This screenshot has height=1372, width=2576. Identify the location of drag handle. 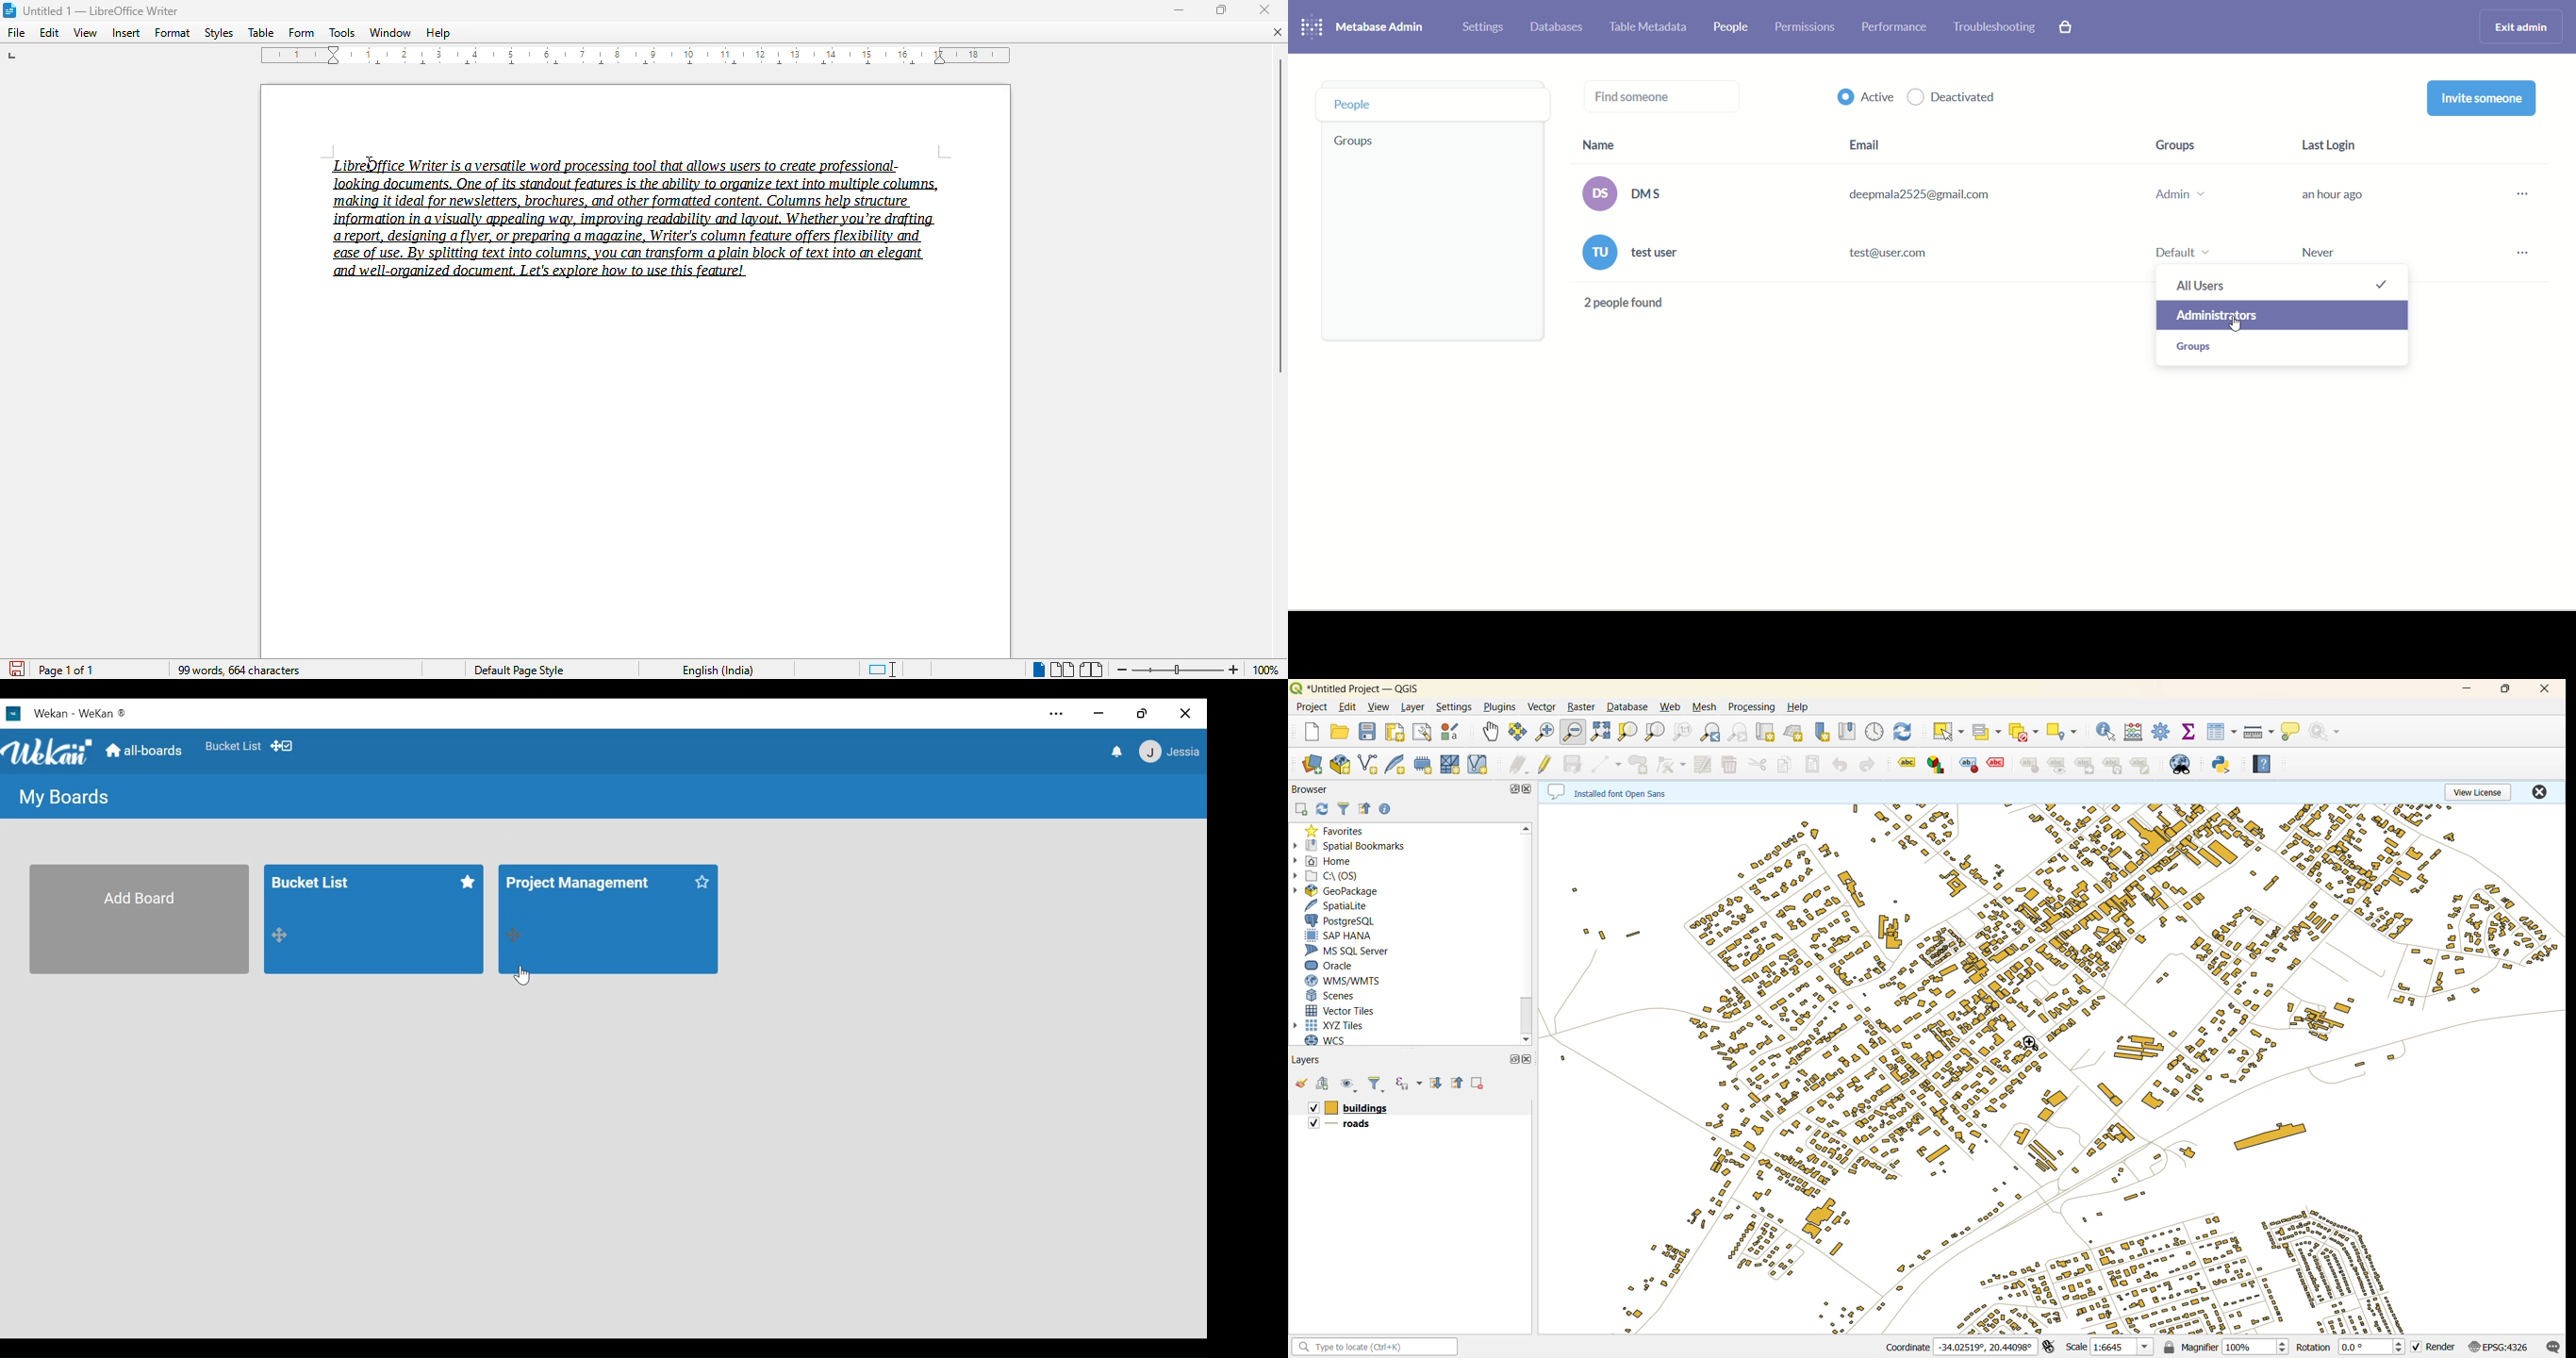
(514, 934).